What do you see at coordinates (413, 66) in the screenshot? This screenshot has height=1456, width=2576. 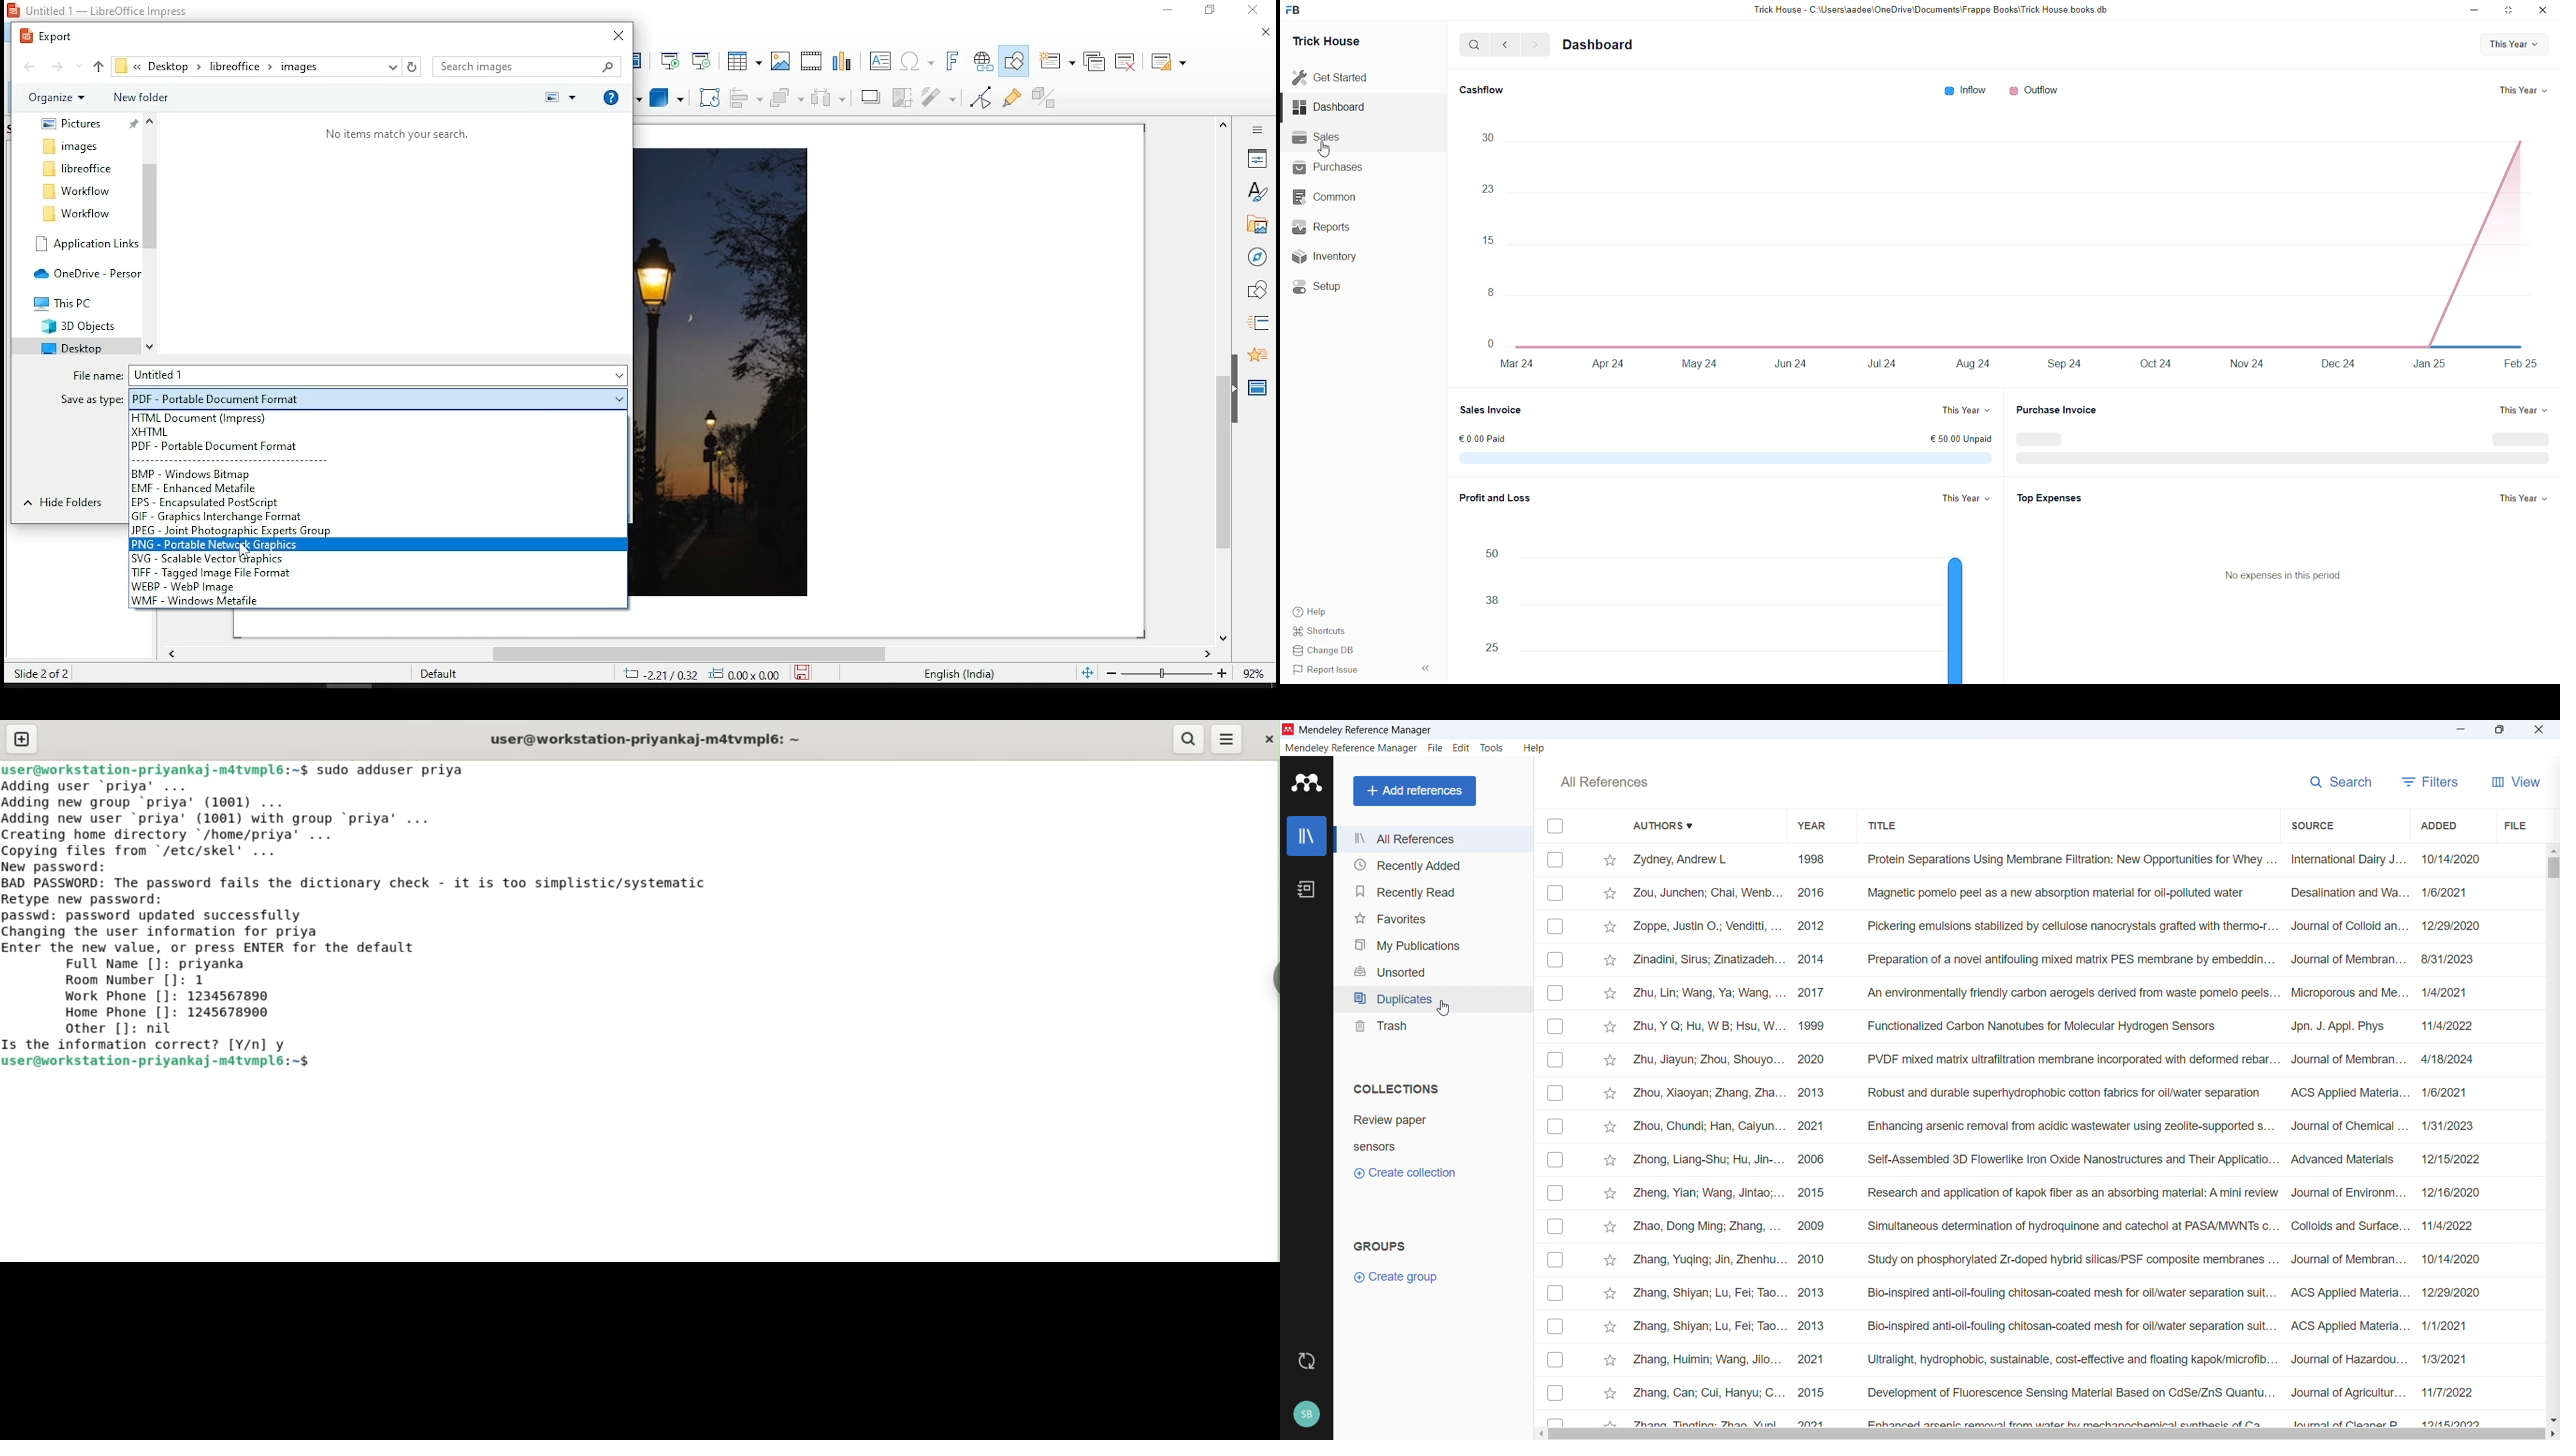 I see `refresh` at bounding box center [413, 66].